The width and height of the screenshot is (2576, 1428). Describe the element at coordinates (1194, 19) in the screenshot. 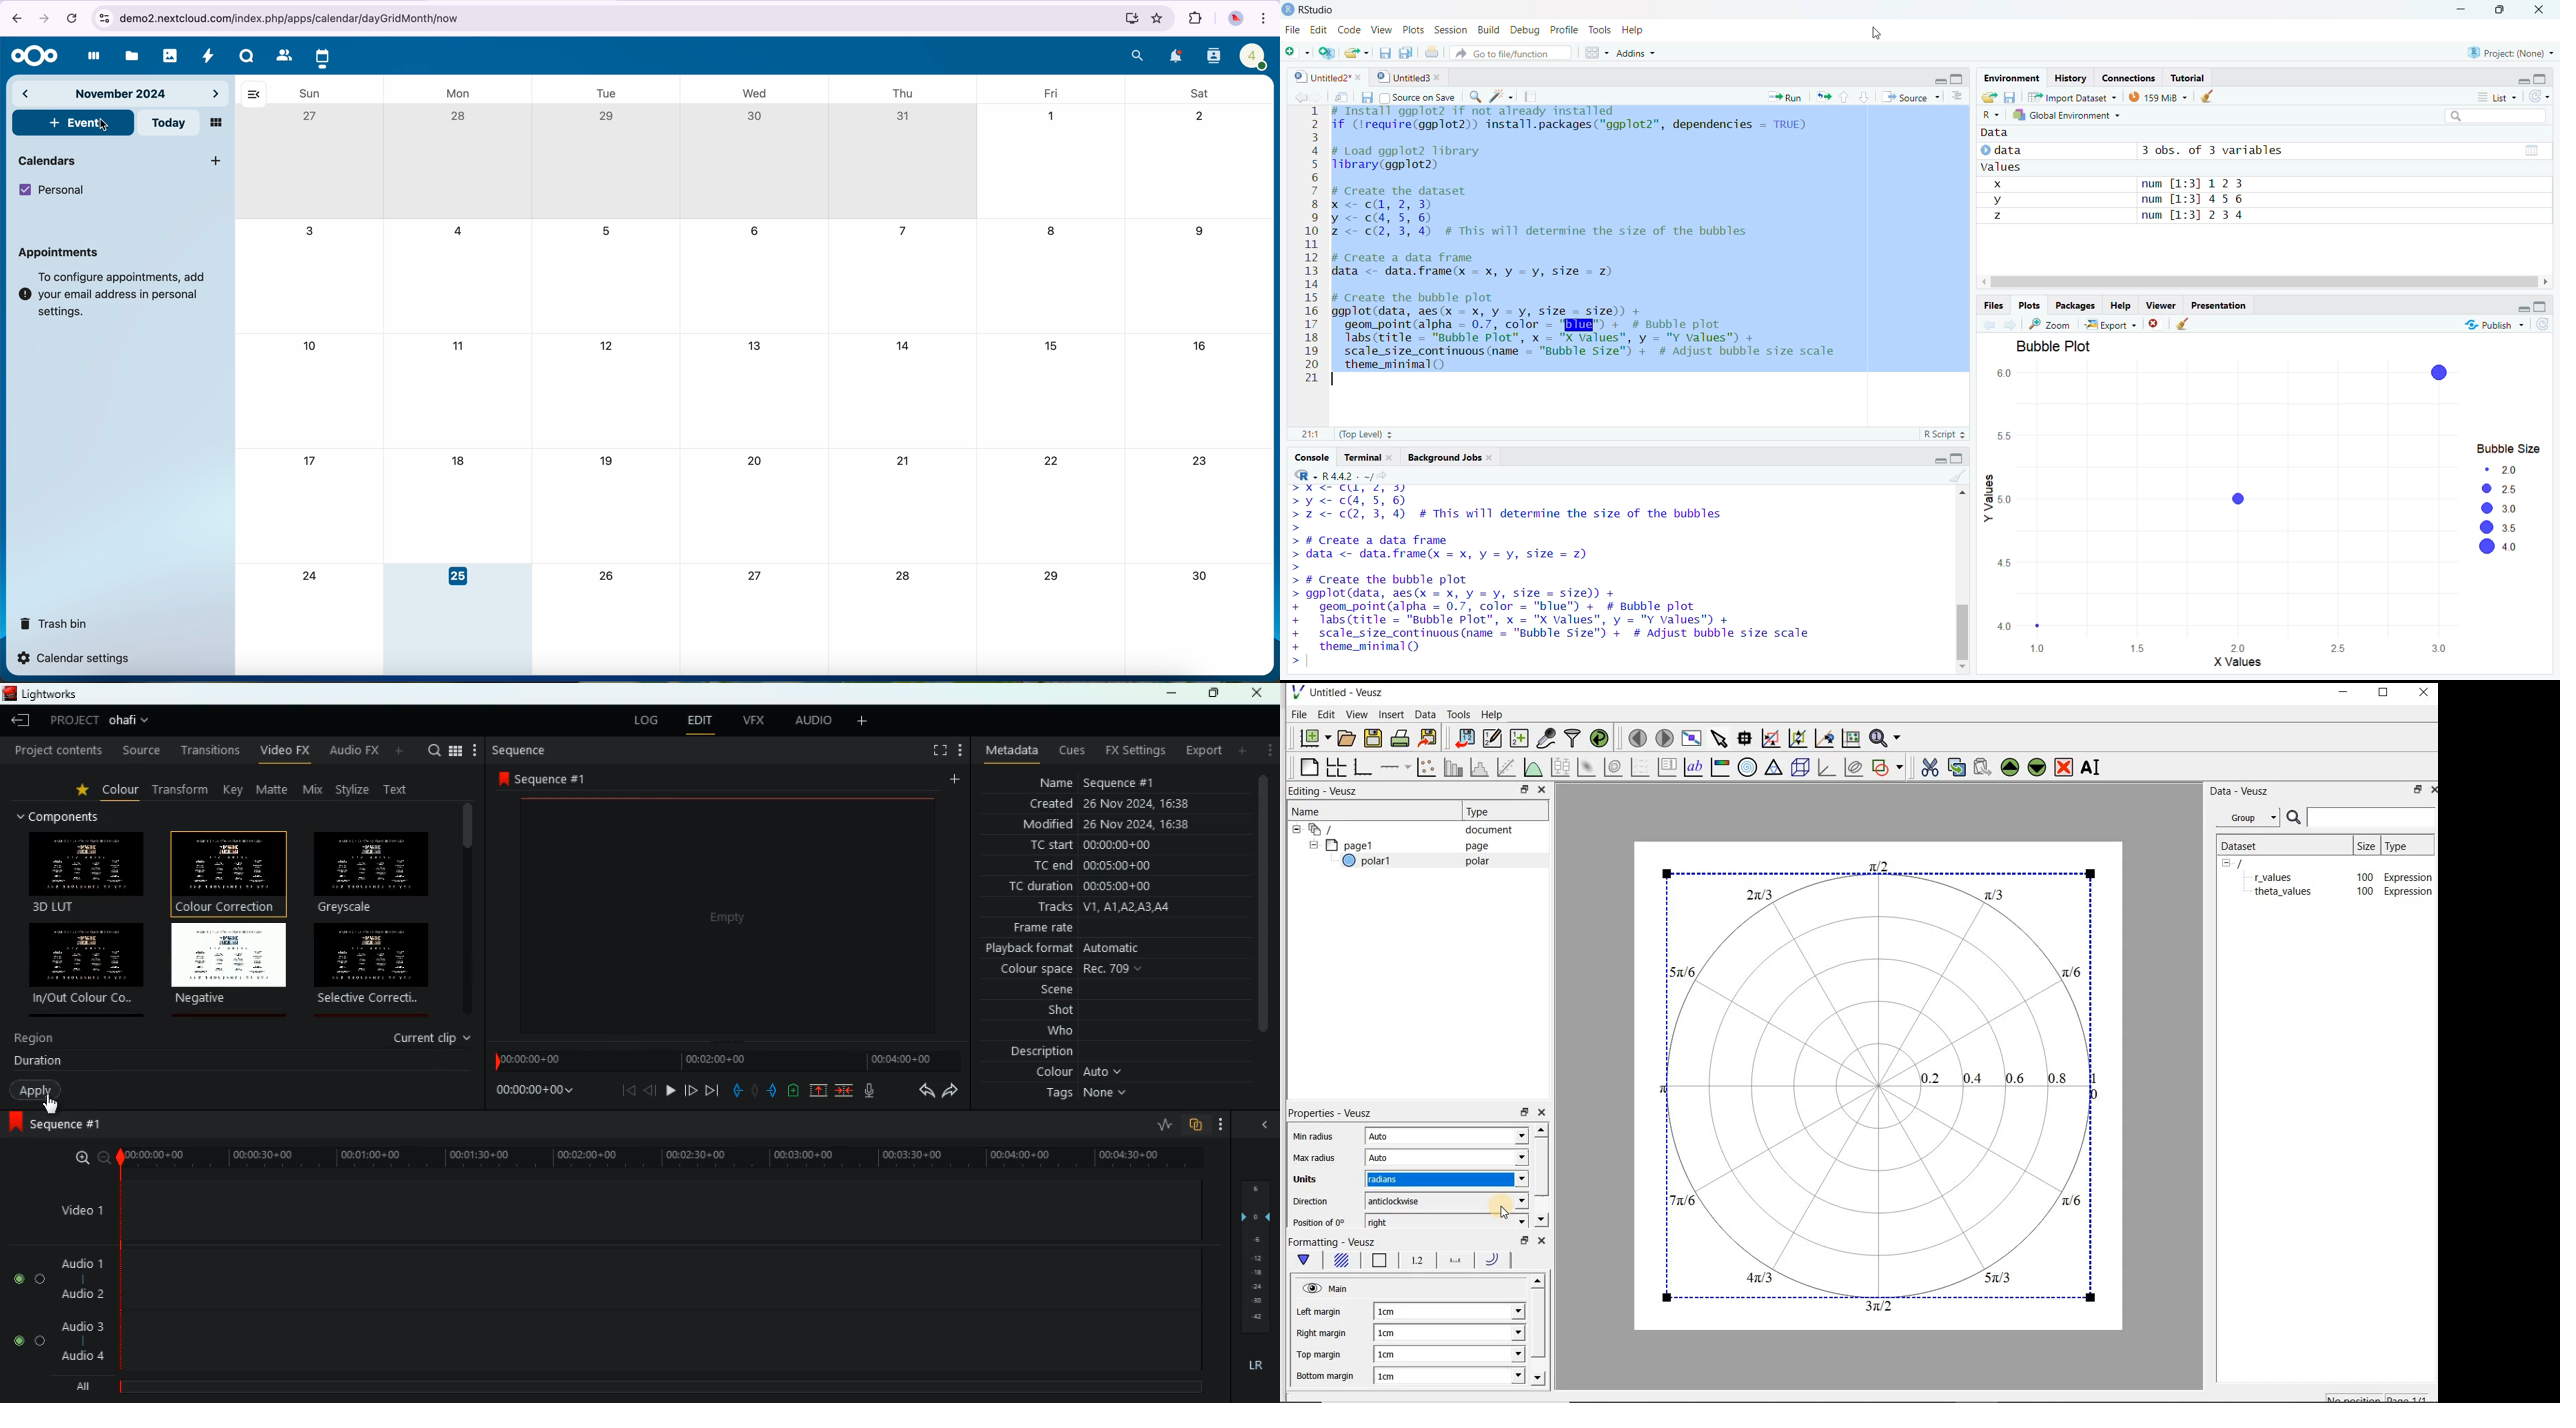

I see `extensions` at that location.